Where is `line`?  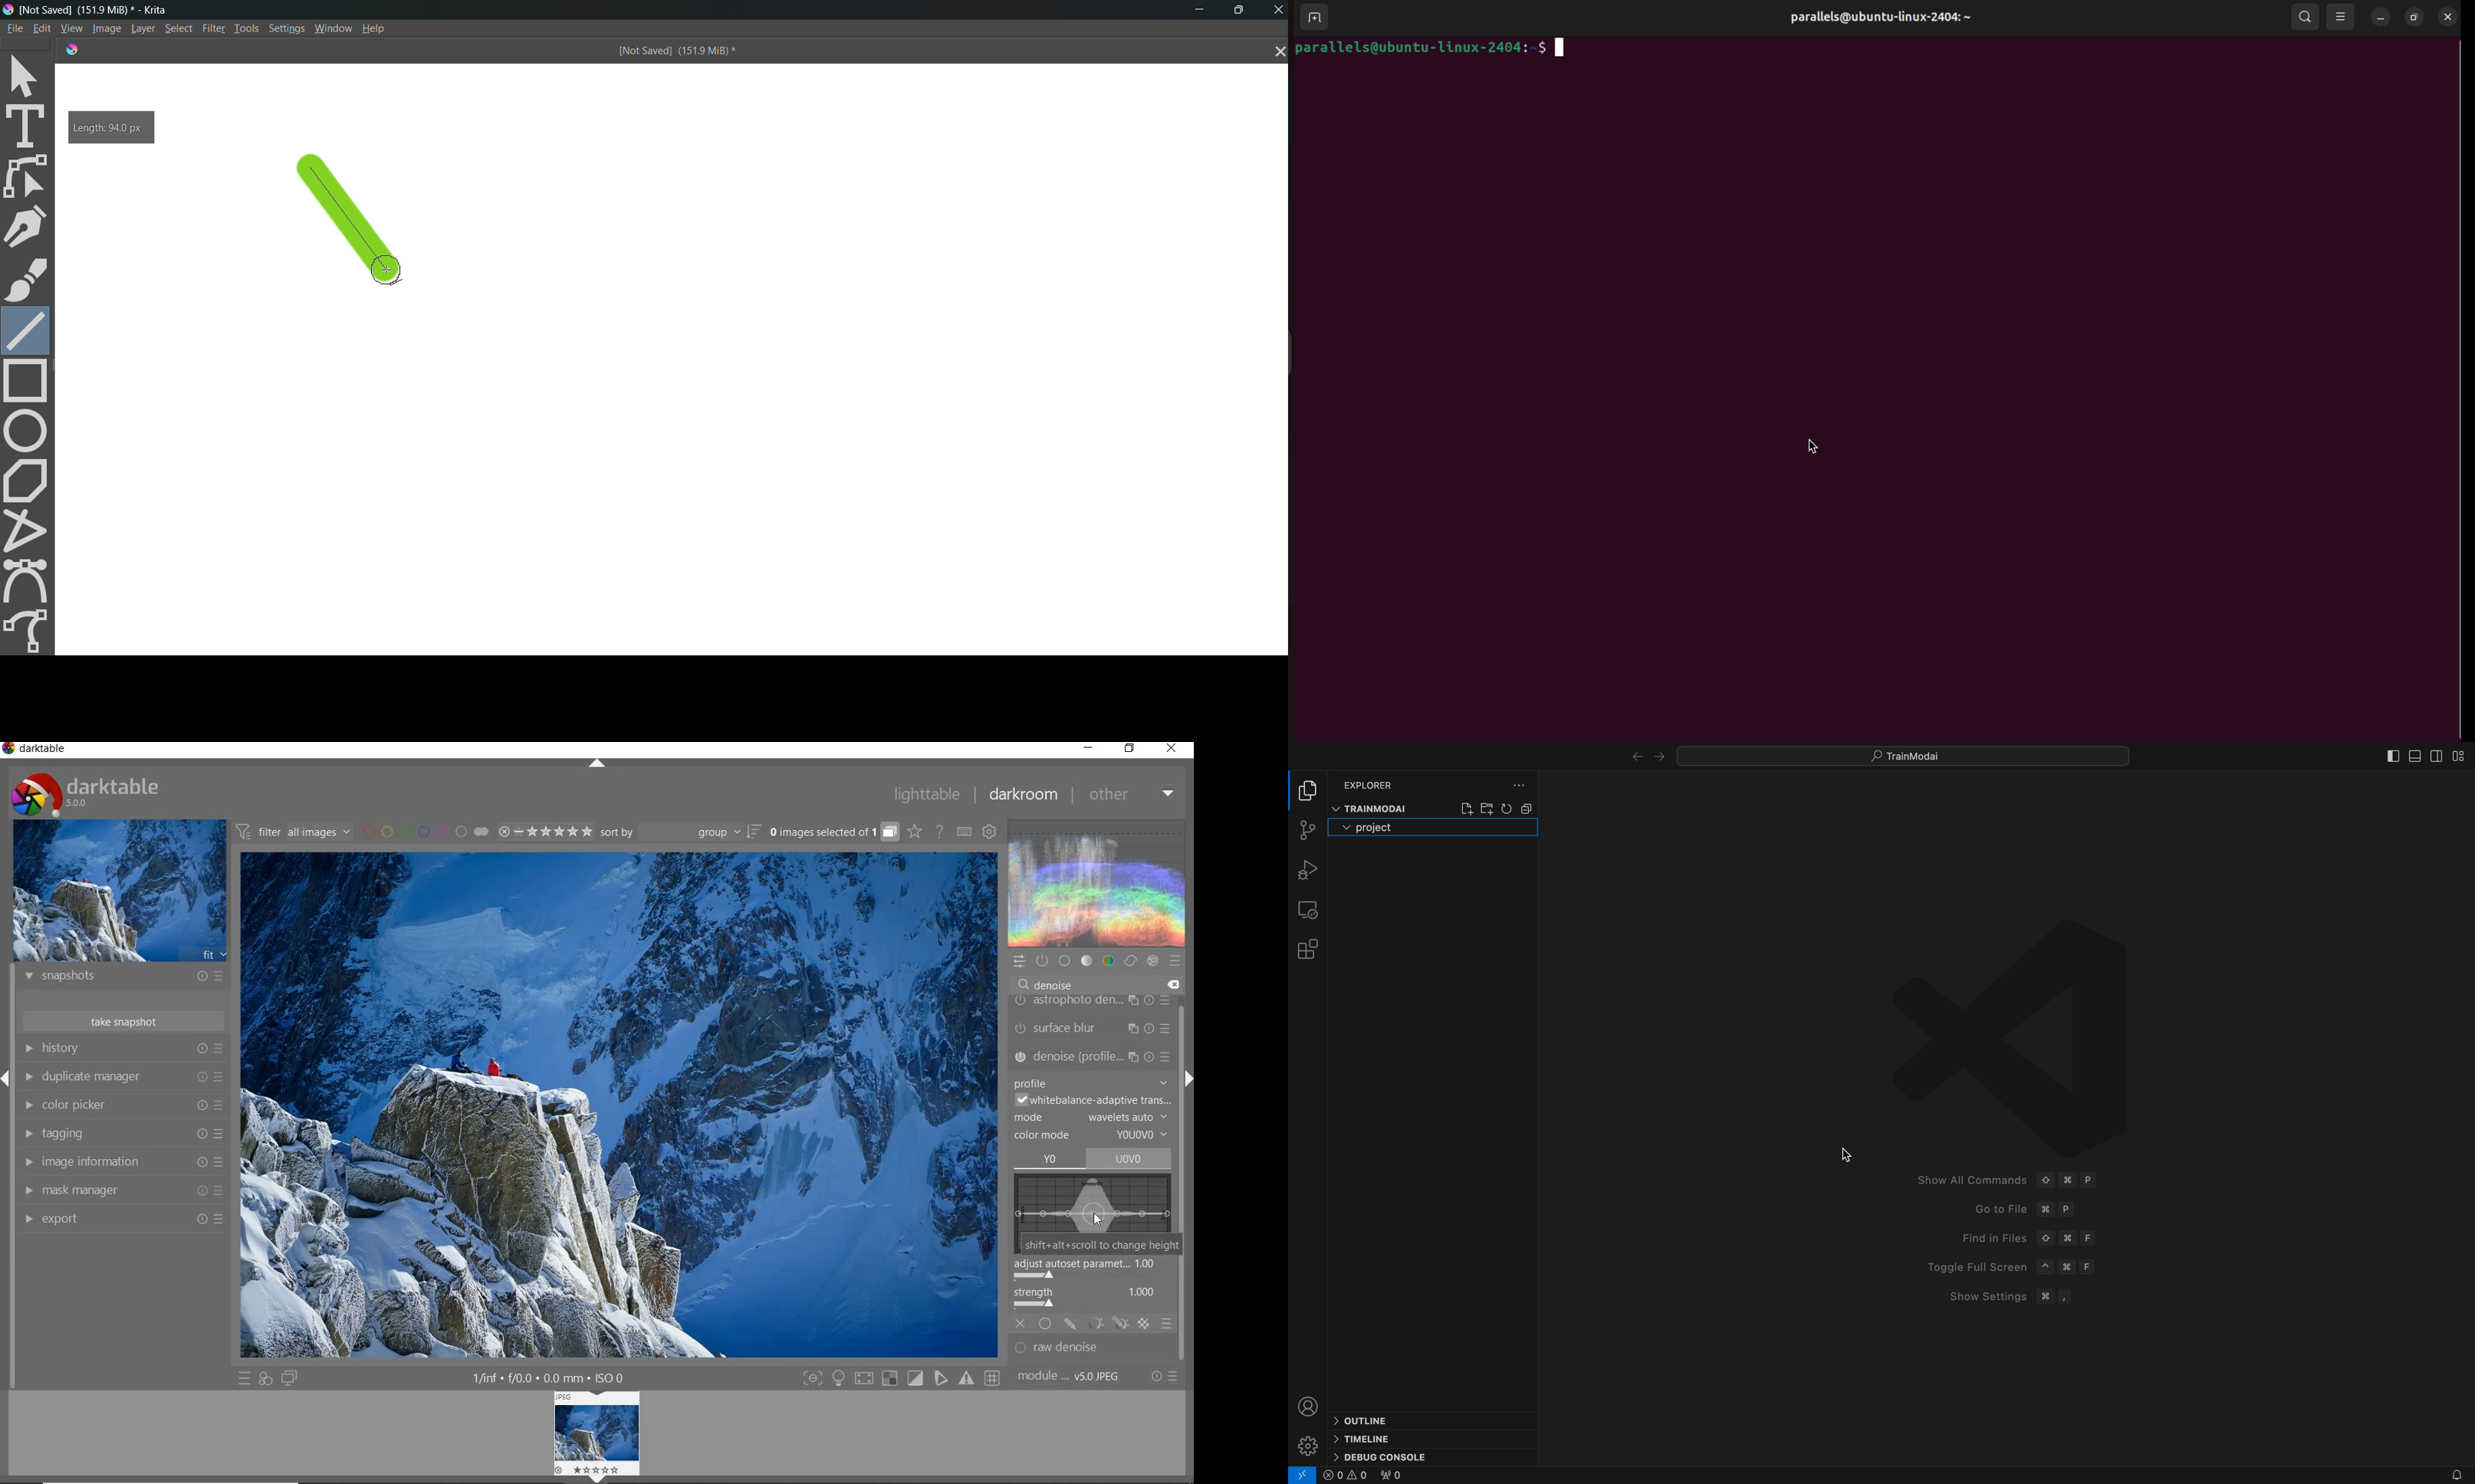 line is located at coordinates (26, 328).